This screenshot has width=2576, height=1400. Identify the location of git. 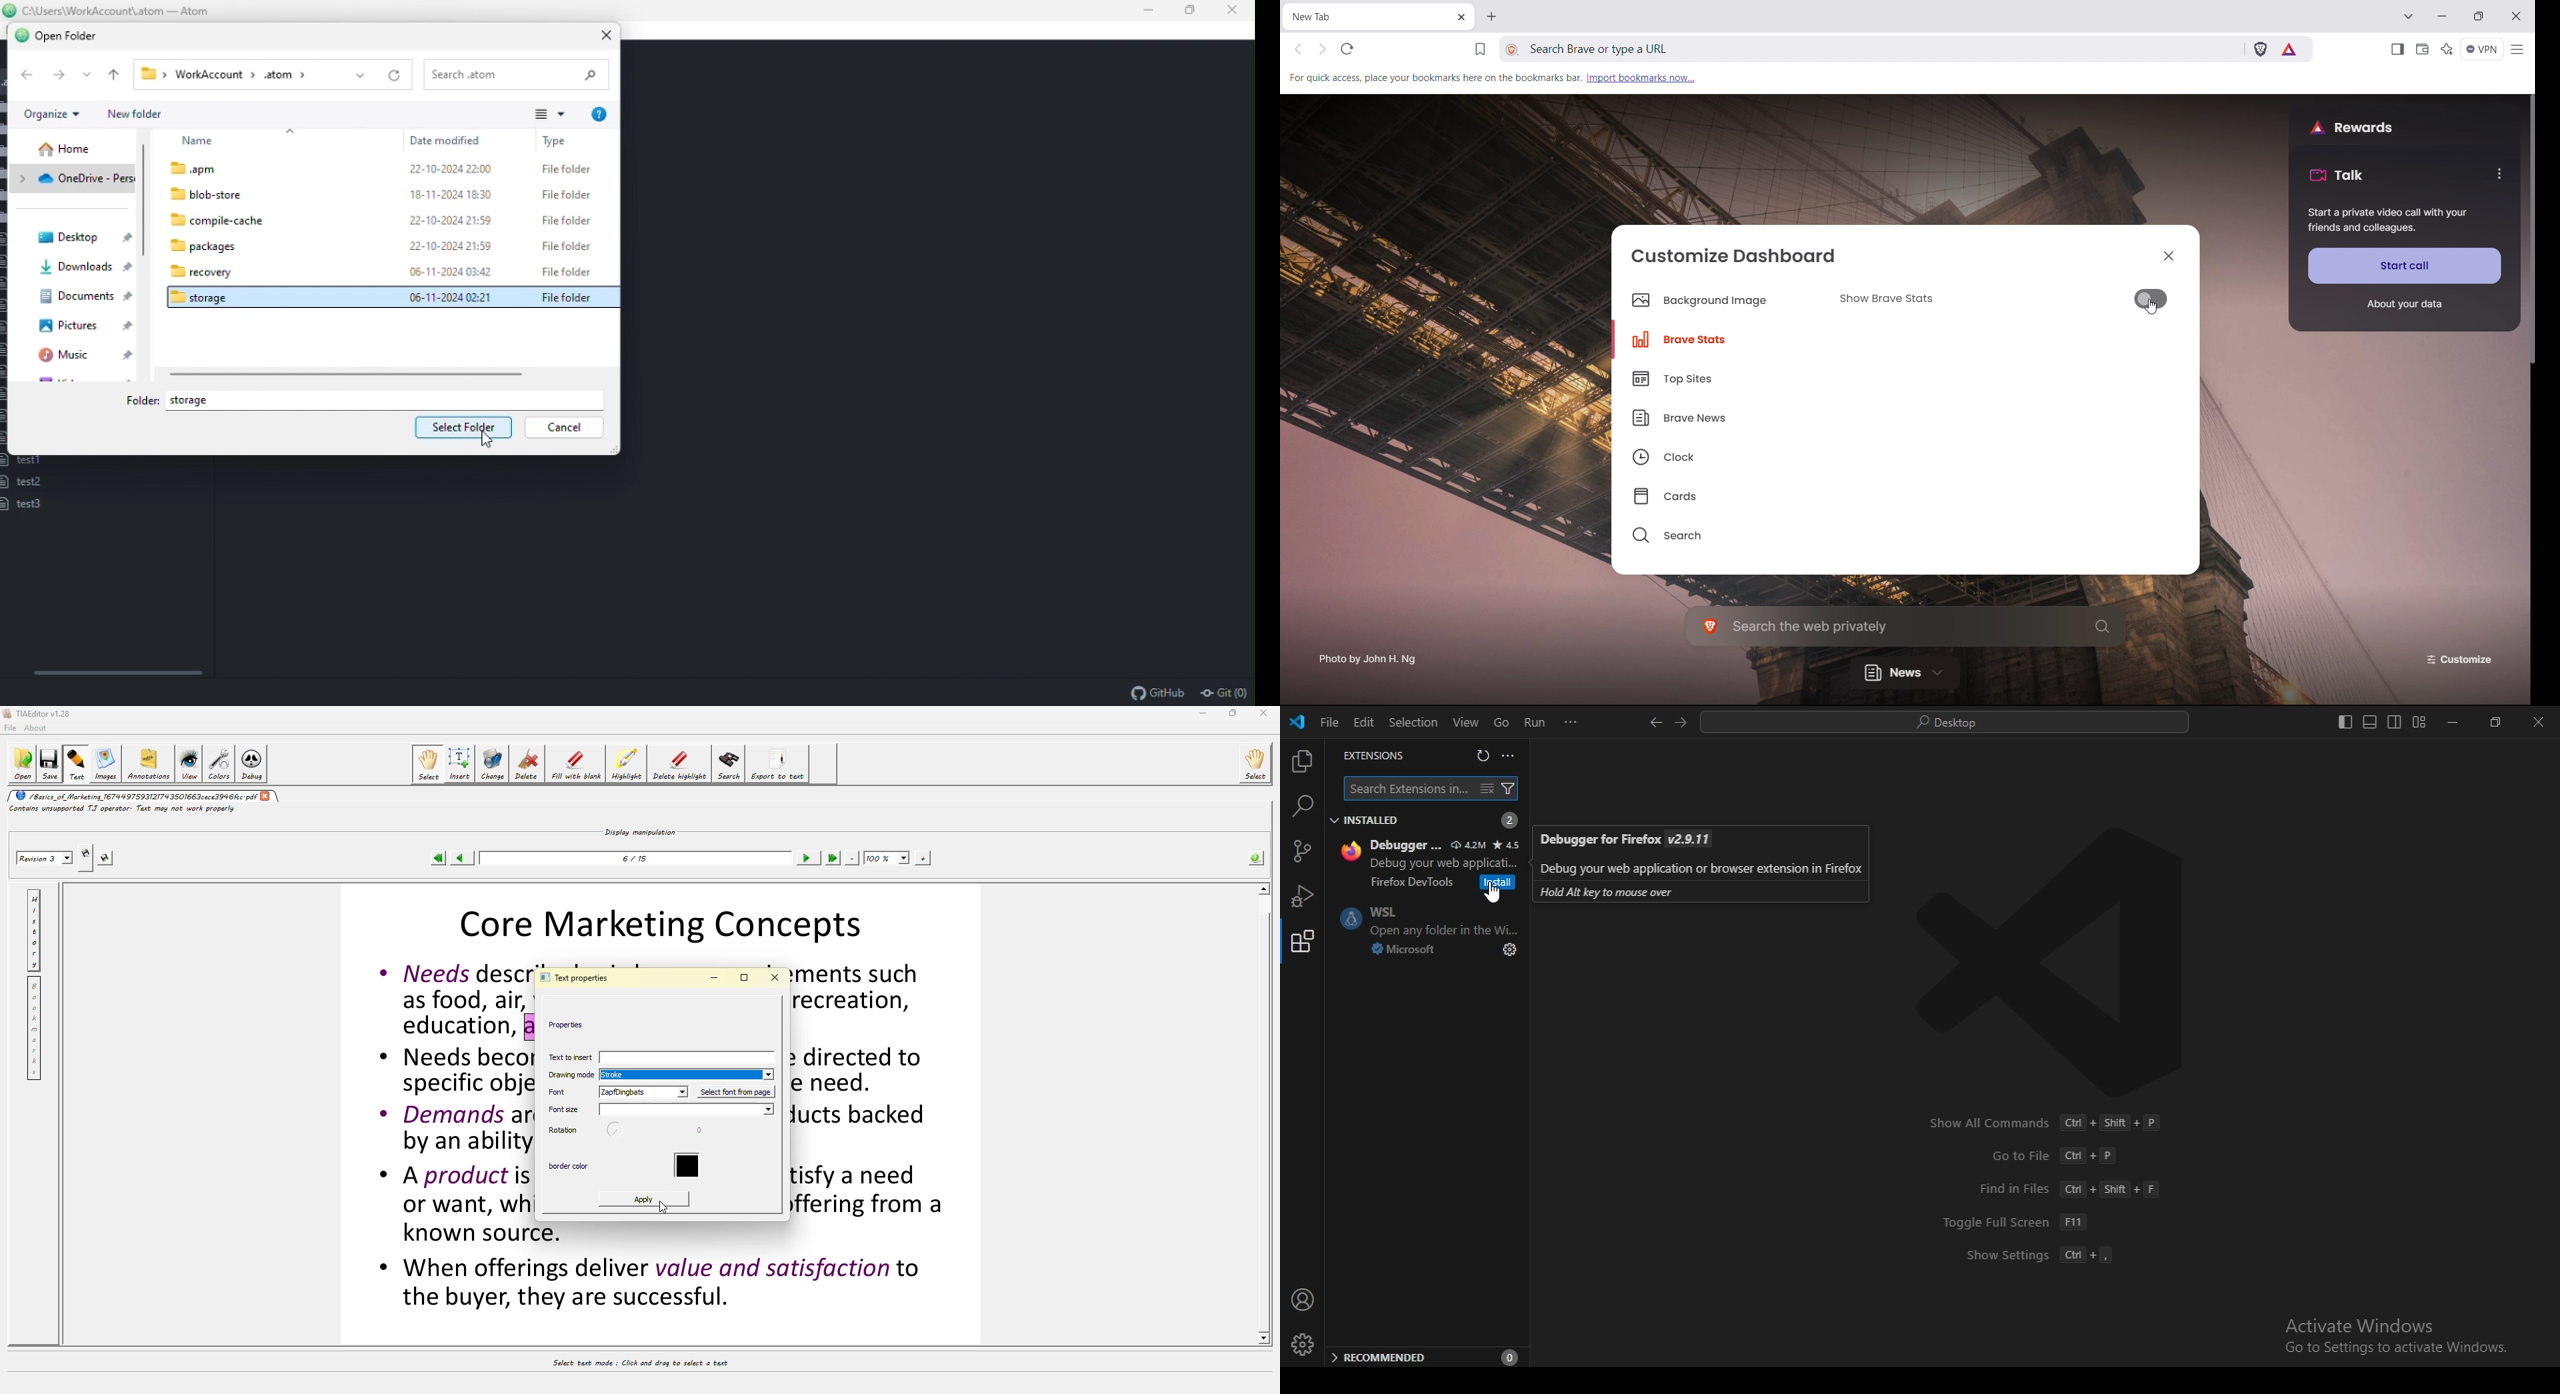
(1225, 692).